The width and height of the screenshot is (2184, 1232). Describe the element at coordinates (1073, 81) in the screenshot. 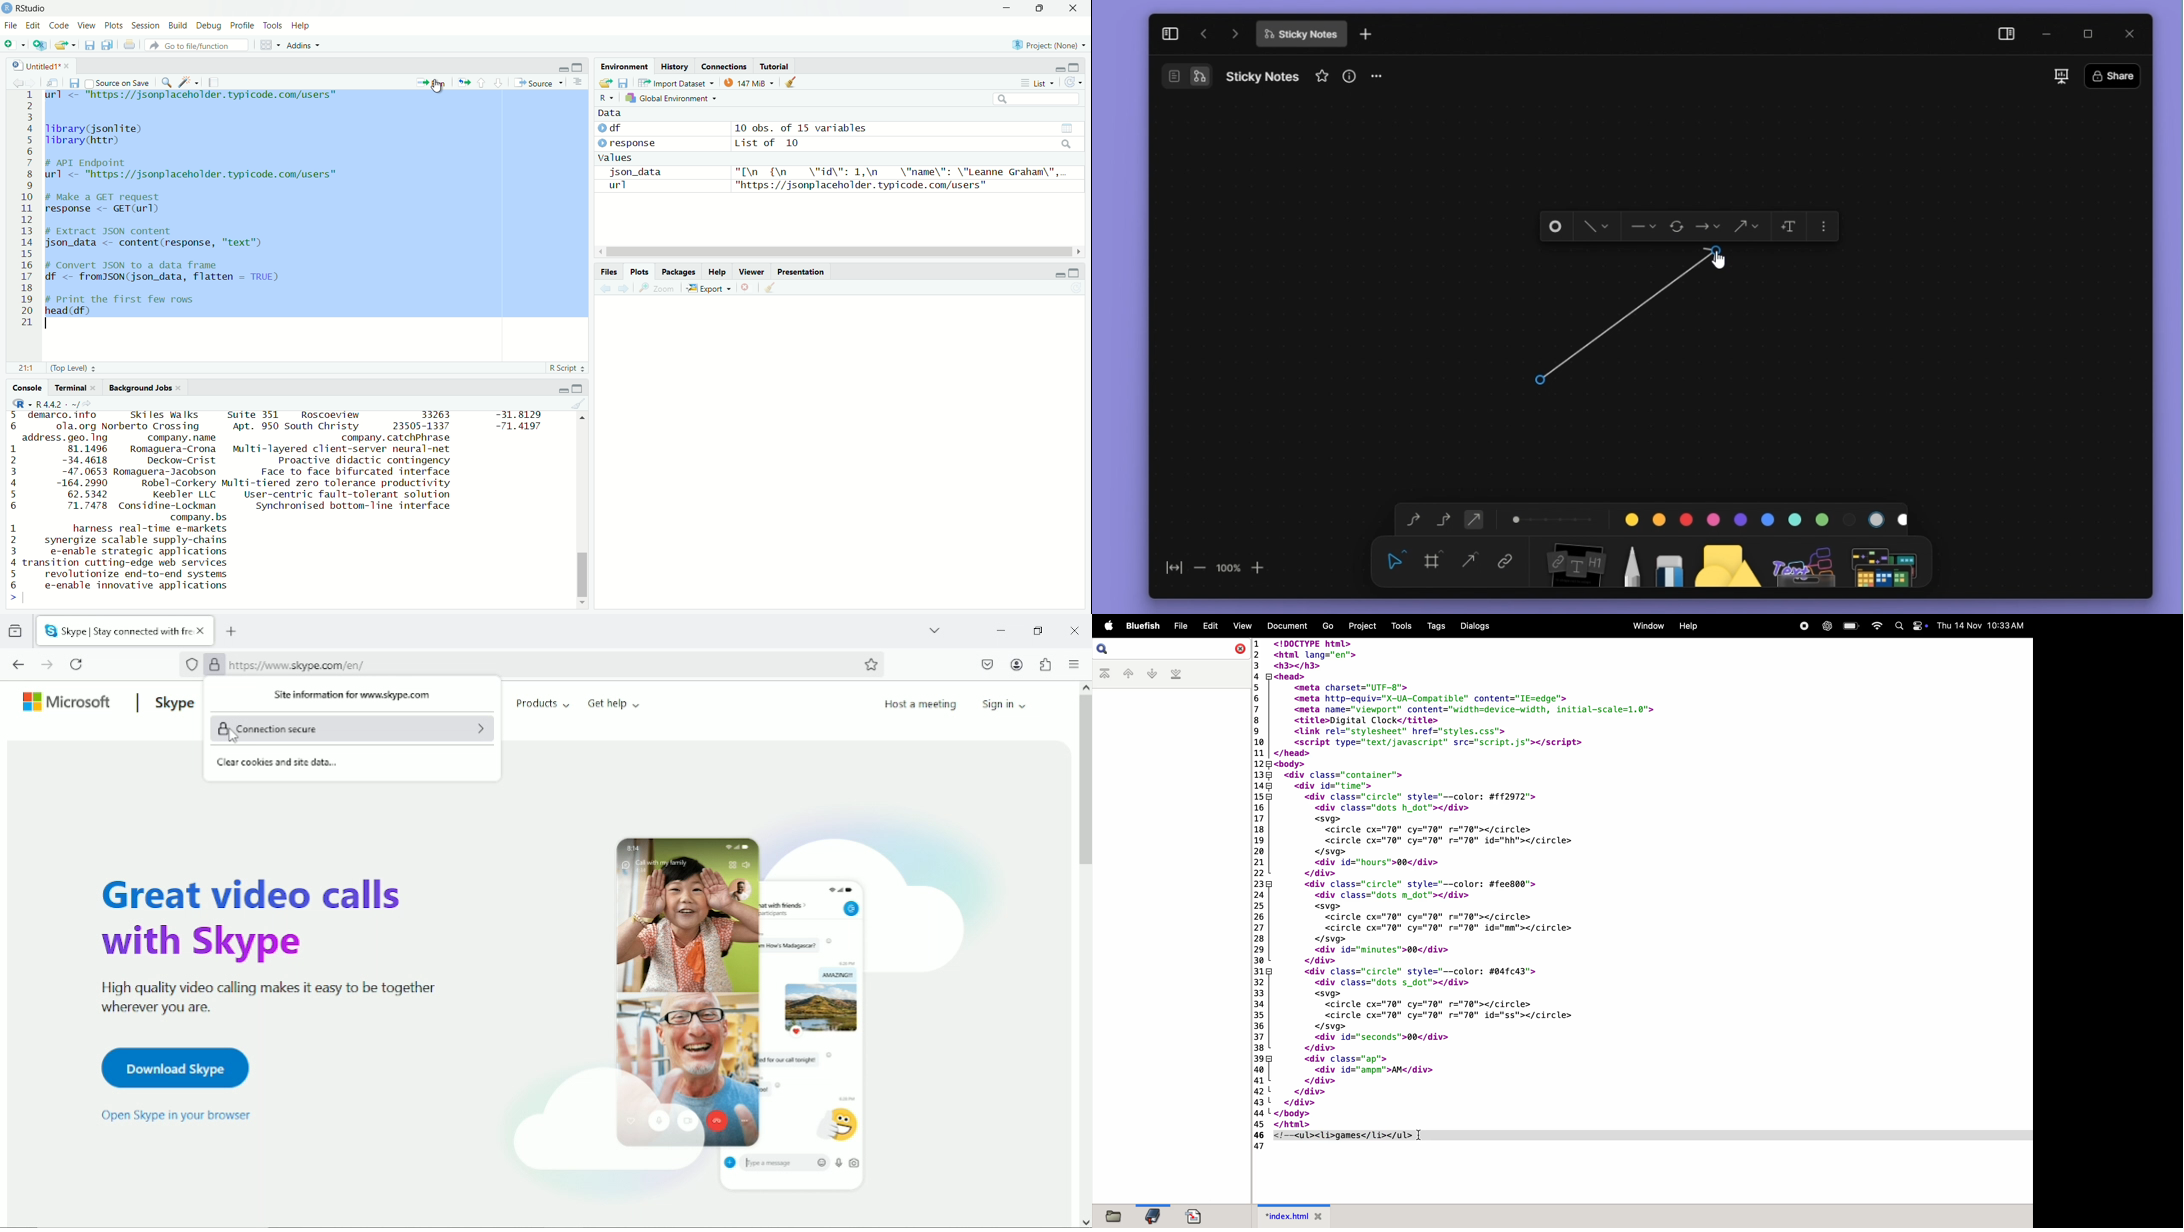

I see `Refresh` at that location.